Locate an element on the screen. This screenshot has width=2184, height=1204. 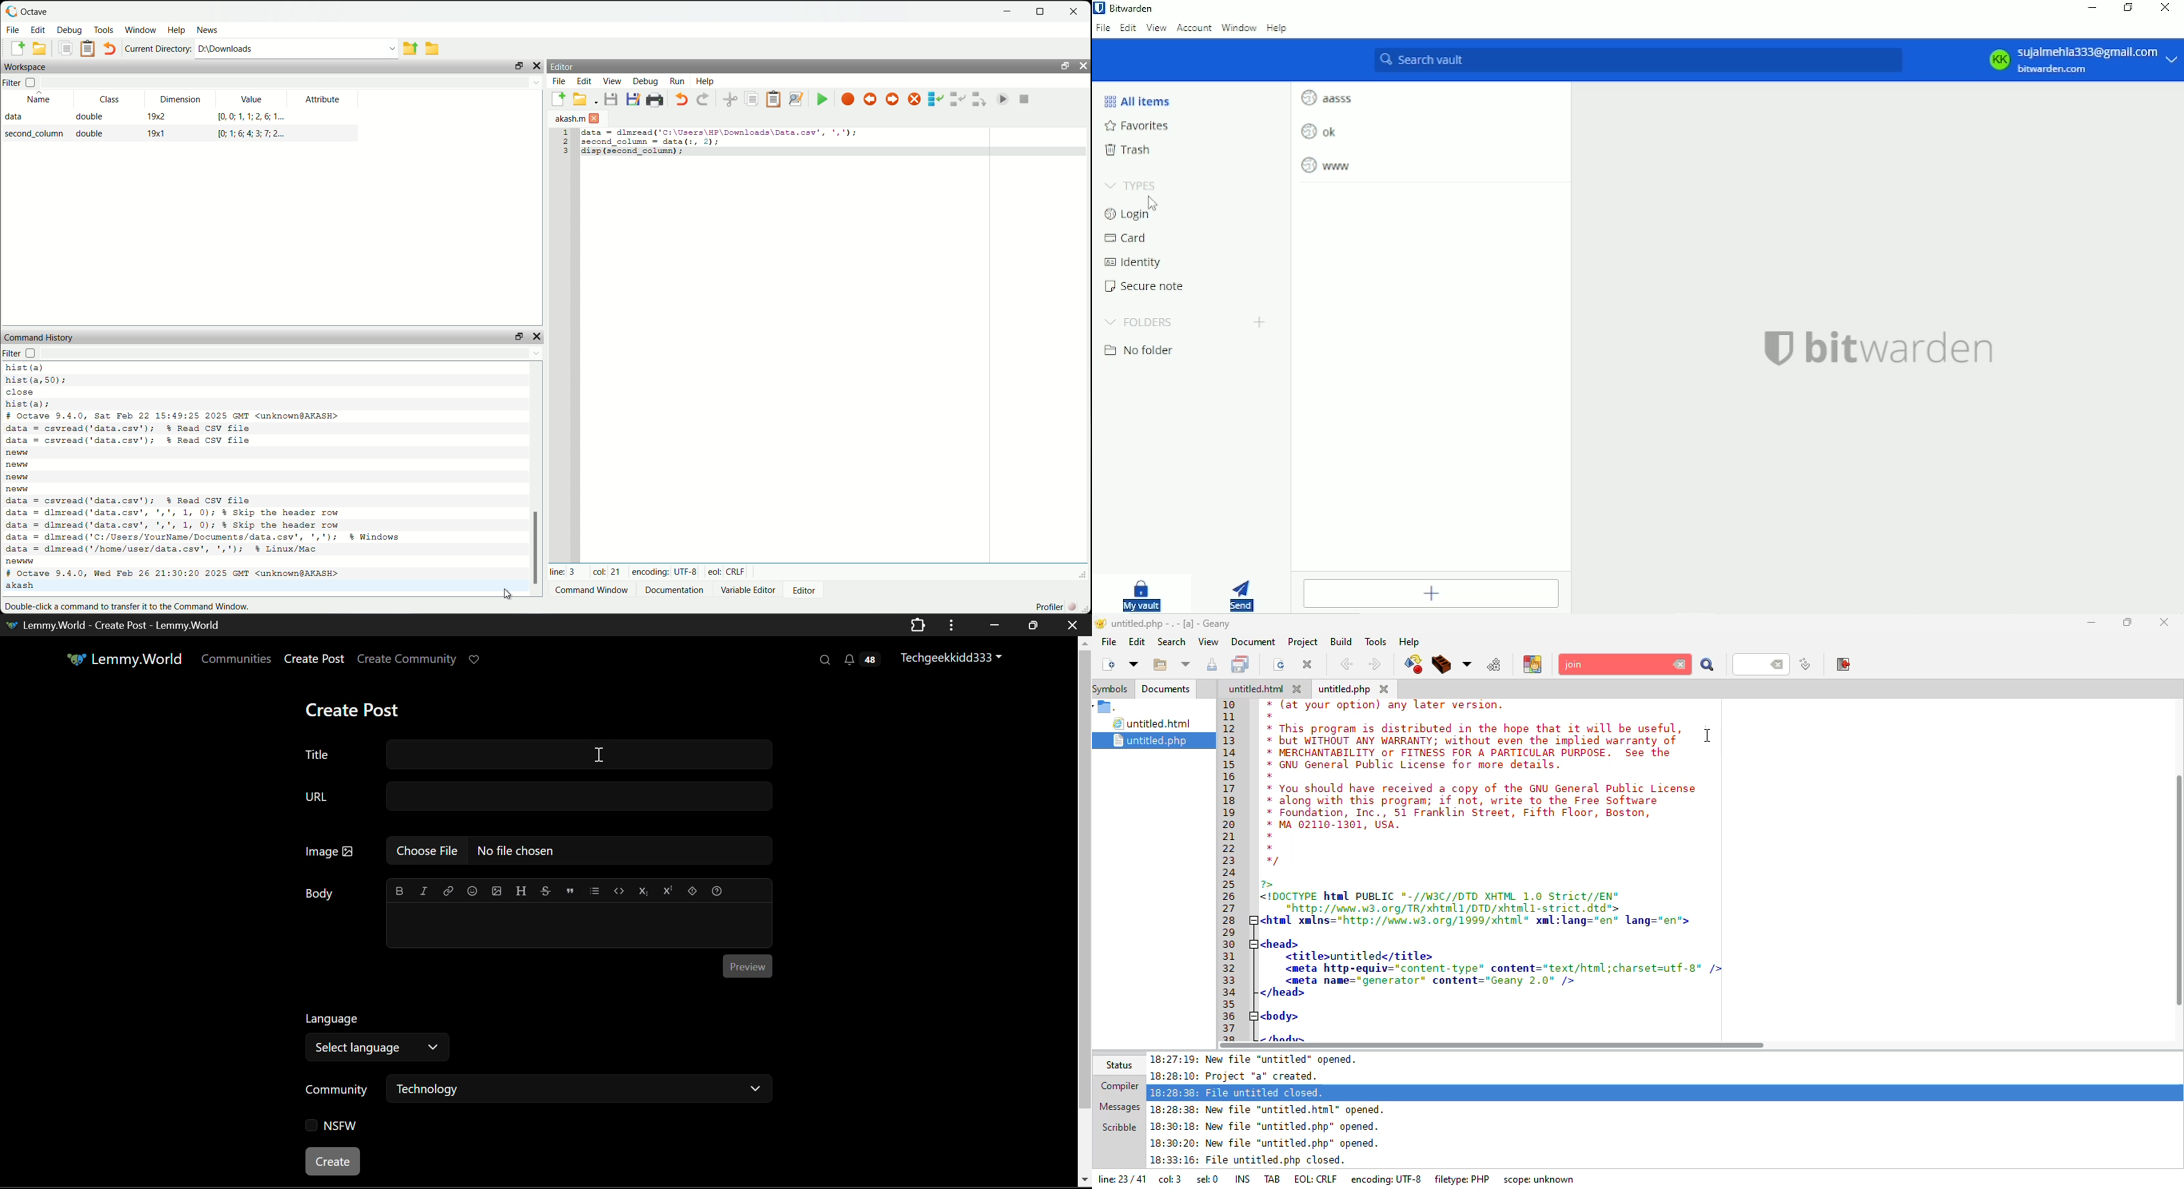
Edit is located at coordinates (1126, 28).